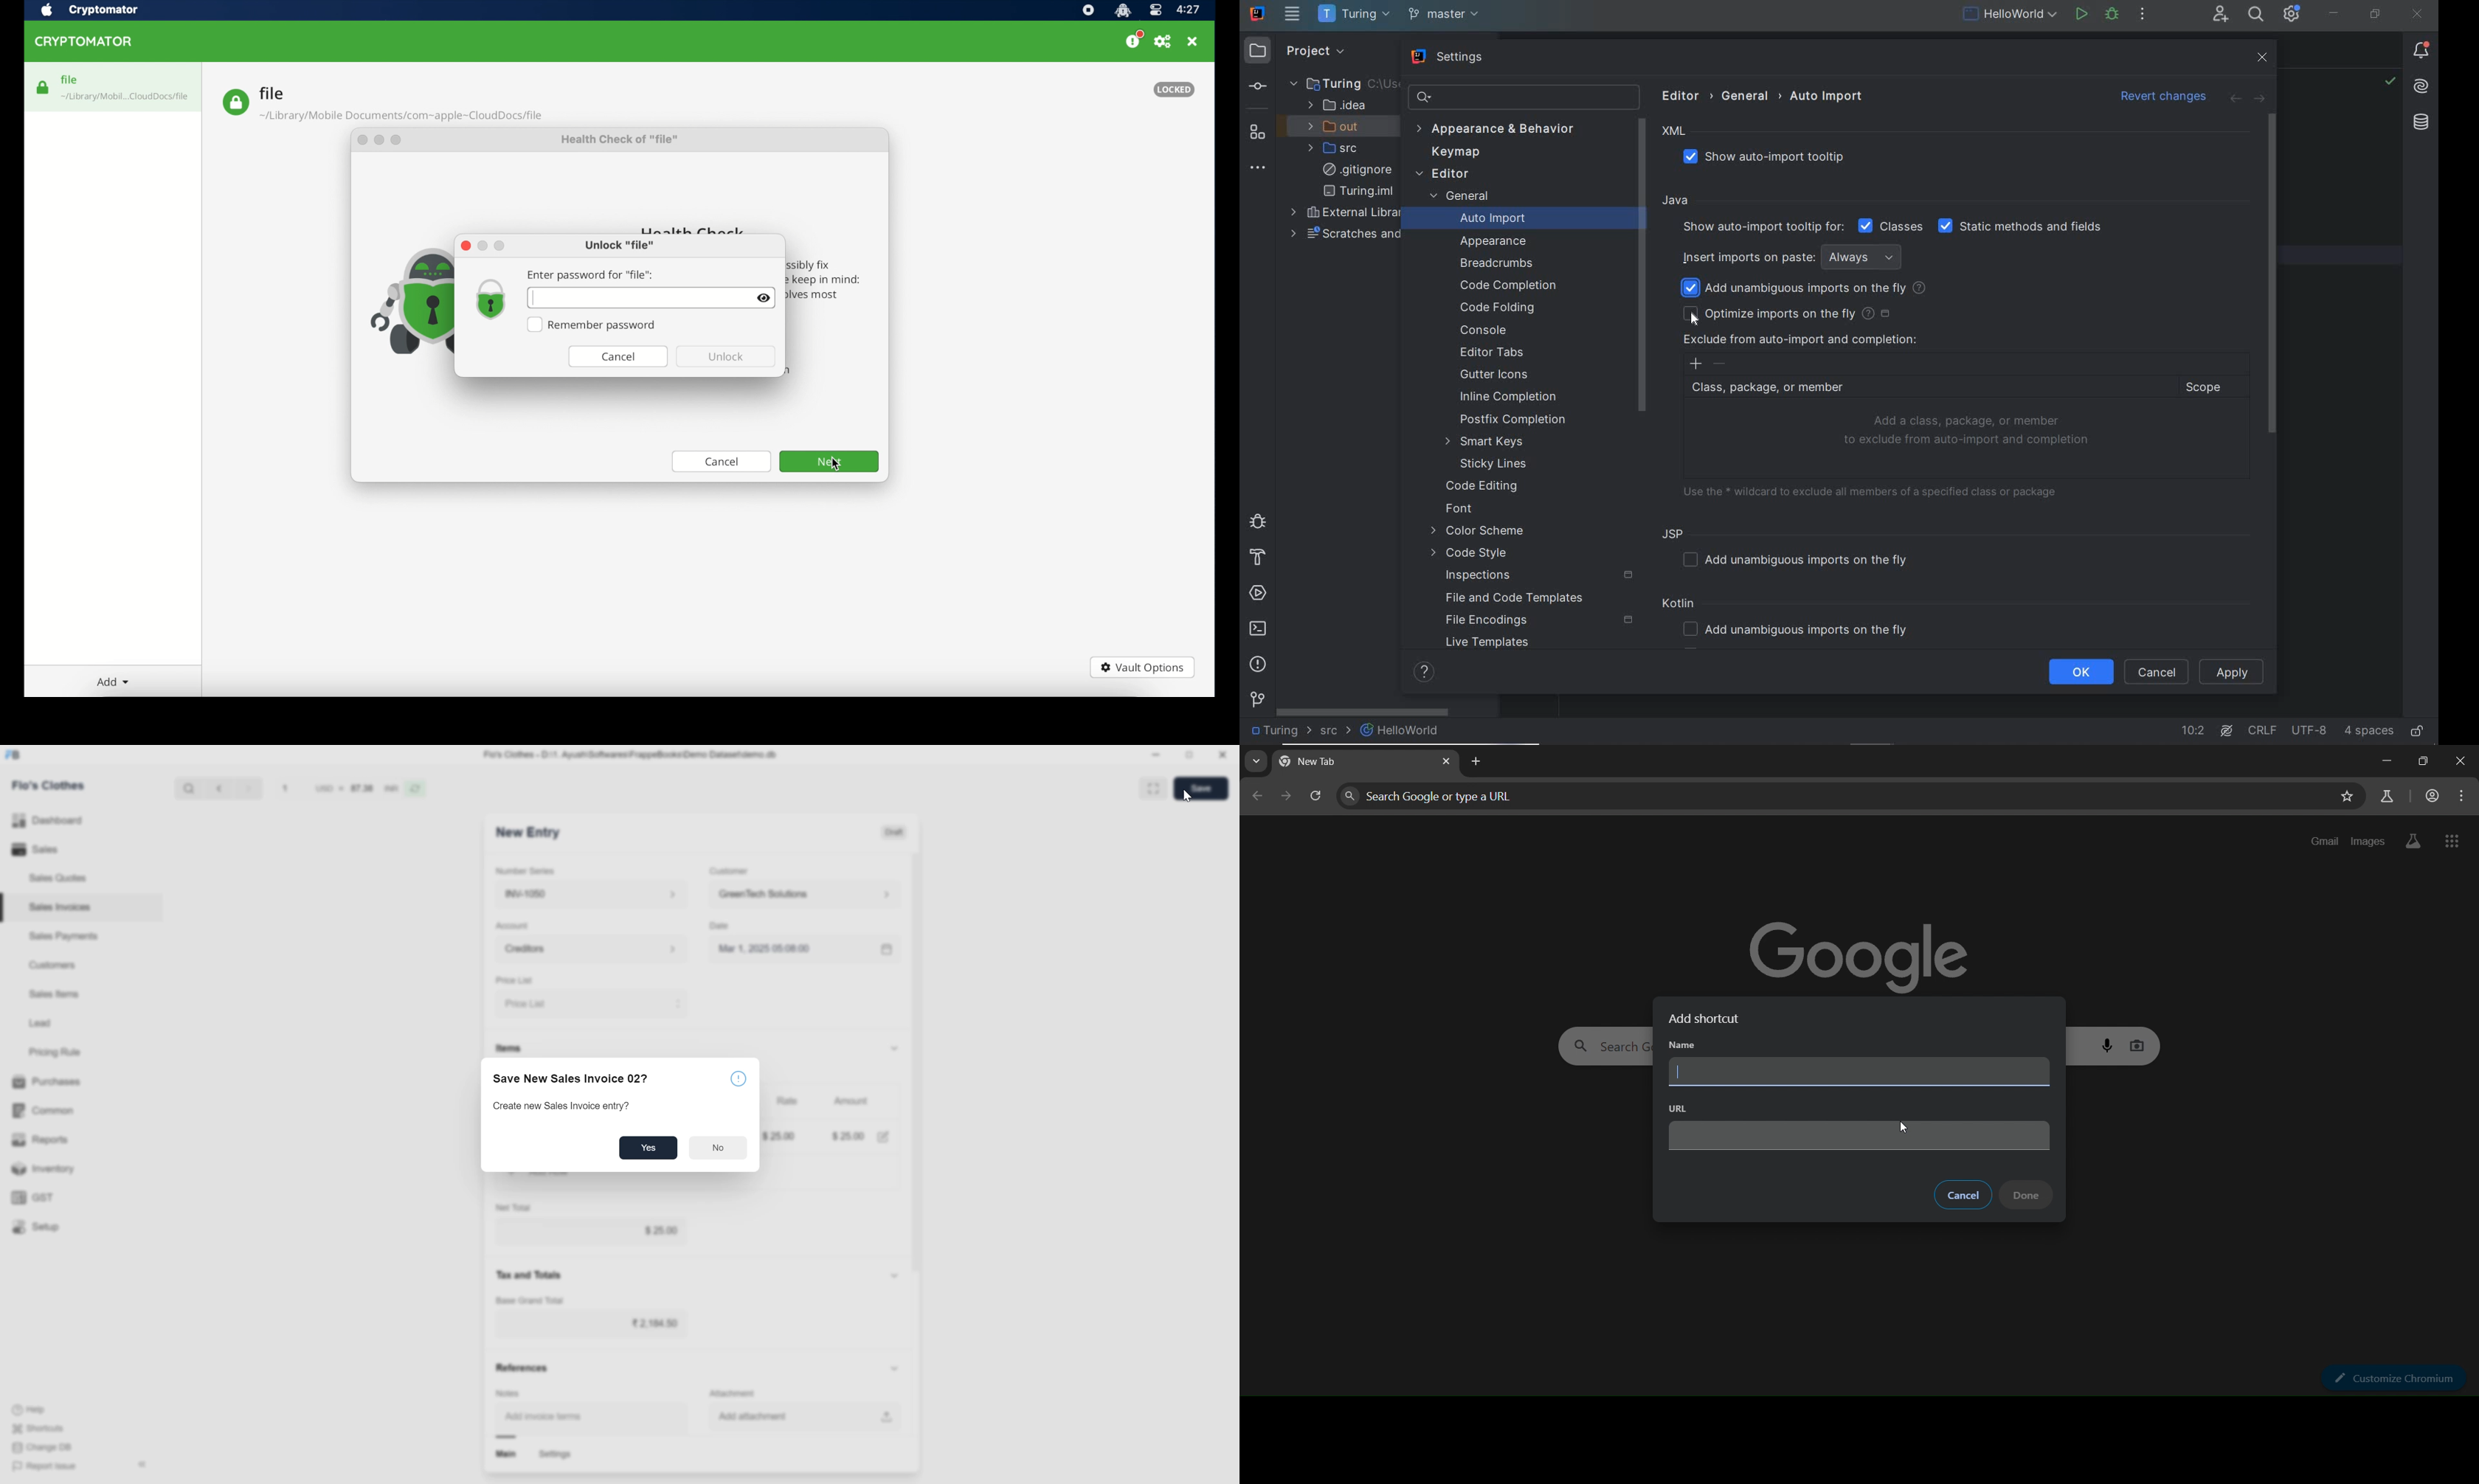 This screenshot has height=1484, width=2492. What do you see at coordinates (16, 756) in the screenshot?
I see `Frappe Book logo` at bounding box center [16, 756].